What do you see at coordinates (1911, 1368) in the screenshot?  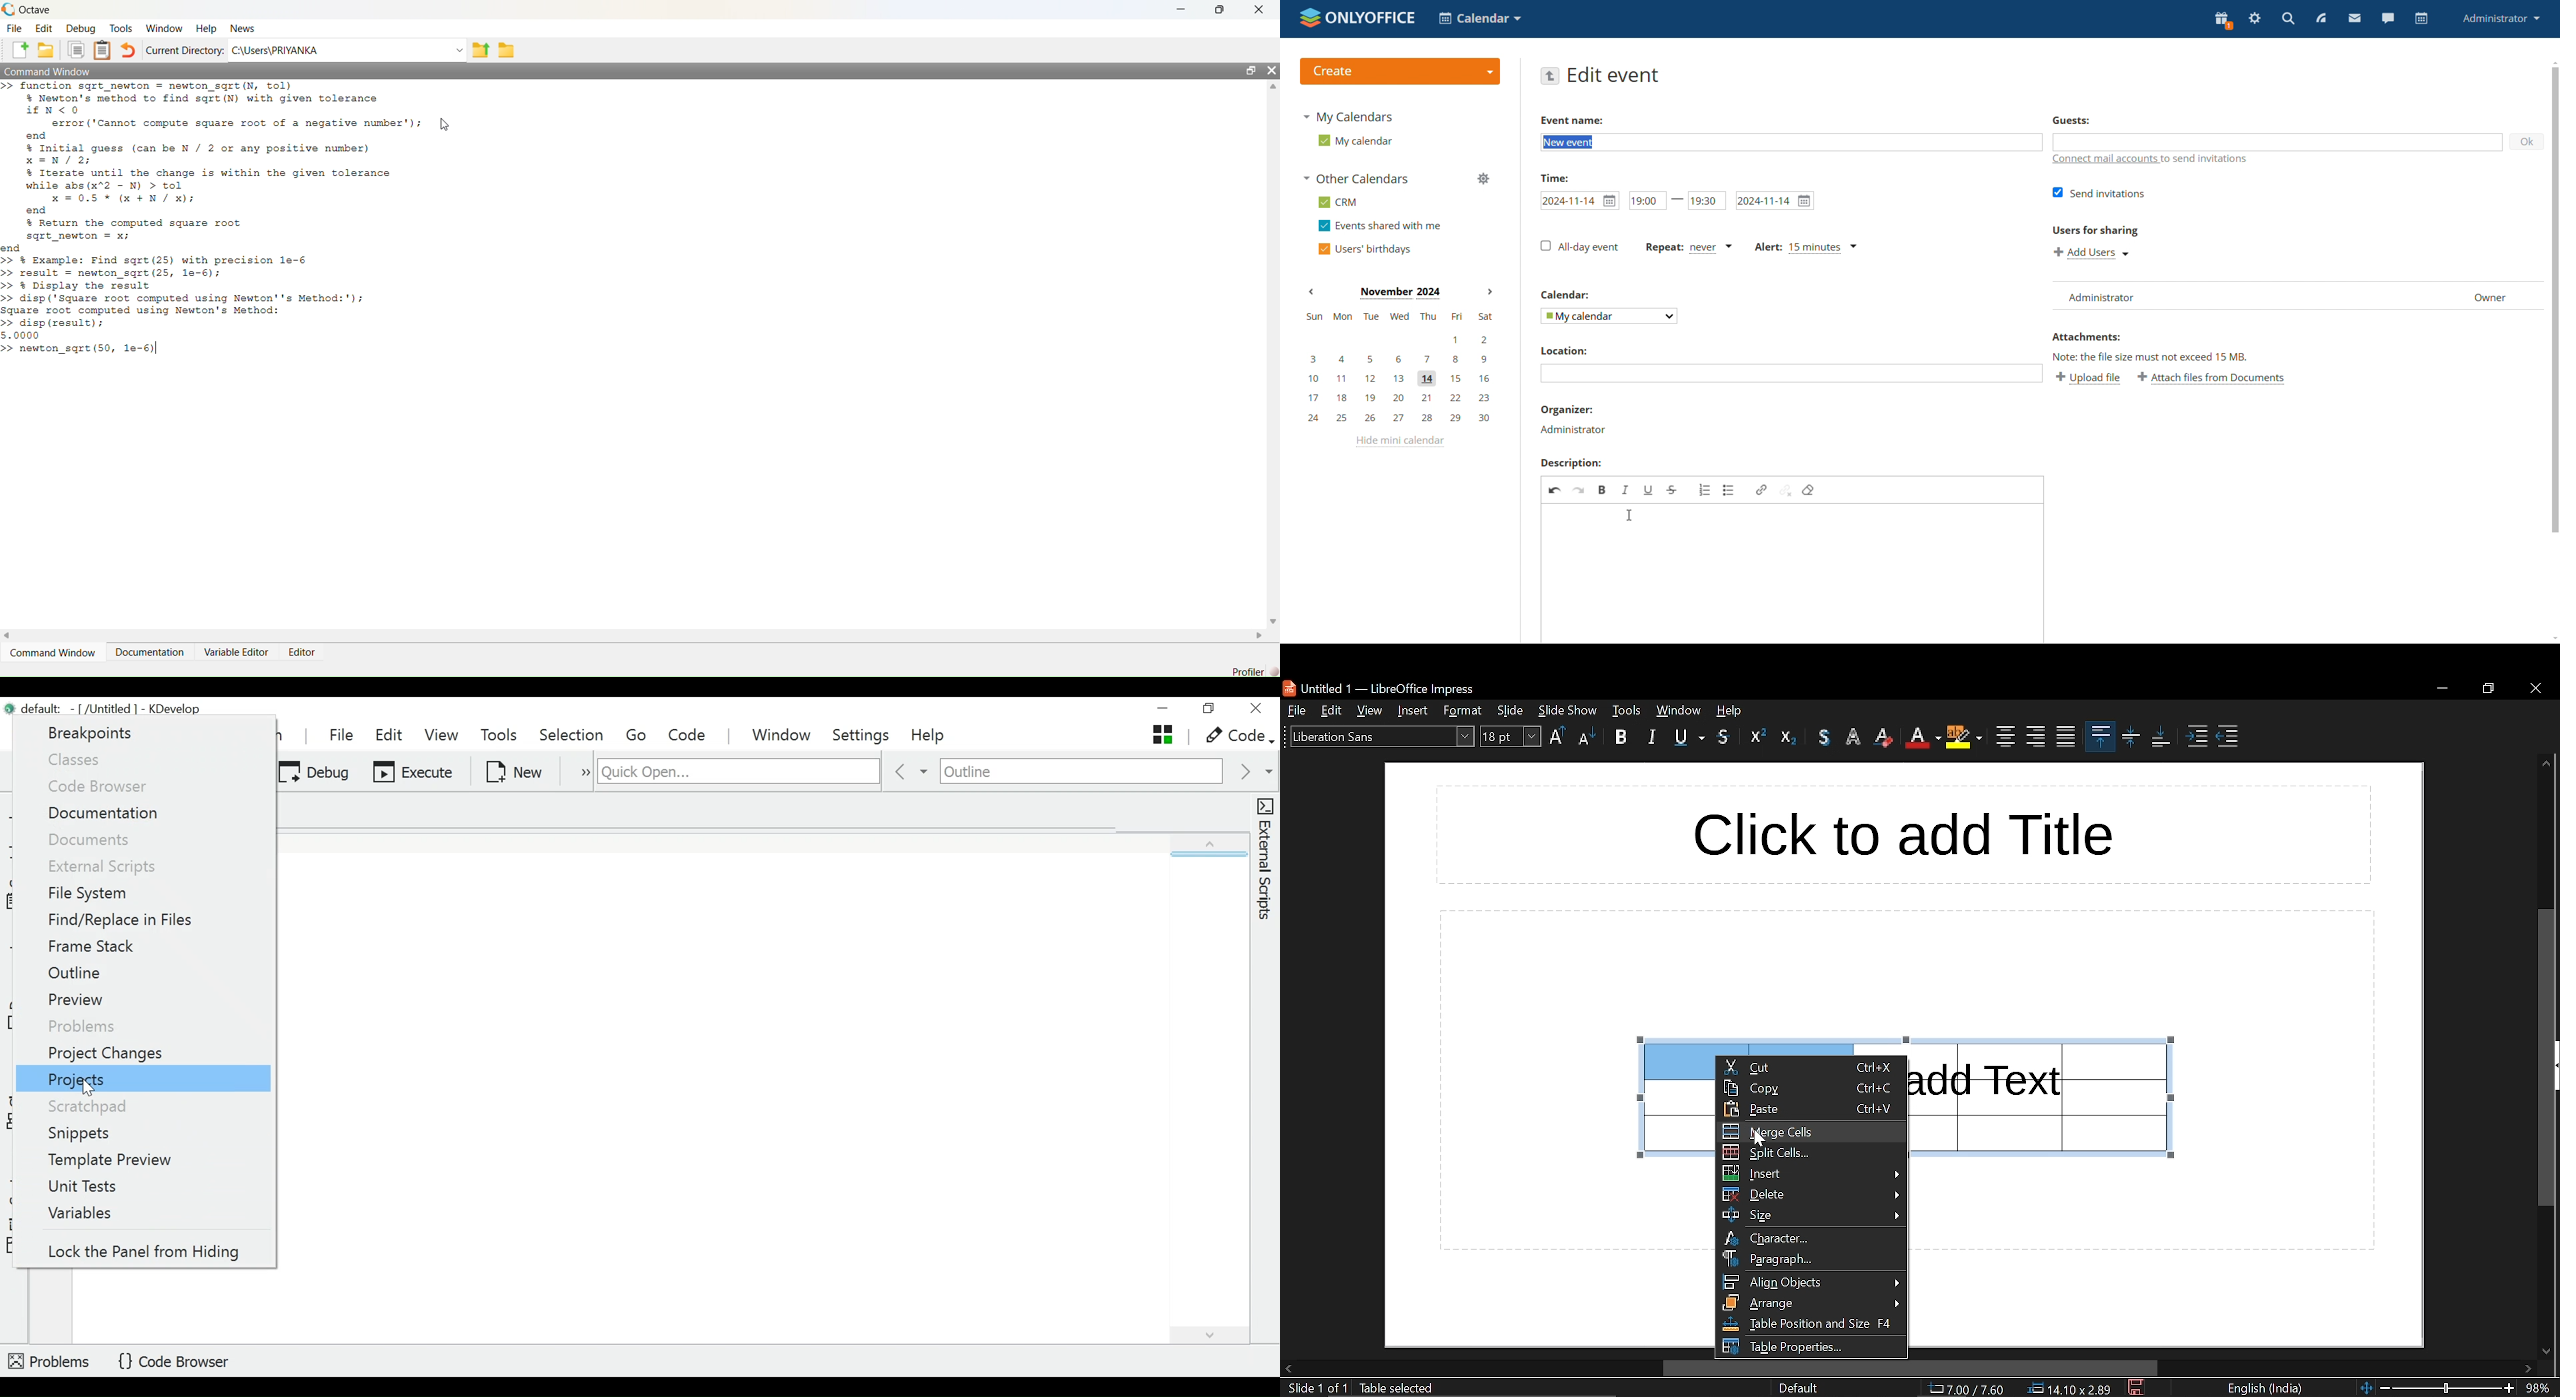 I see `horizontal scrollbar` at bounding box center [1911, 1368].